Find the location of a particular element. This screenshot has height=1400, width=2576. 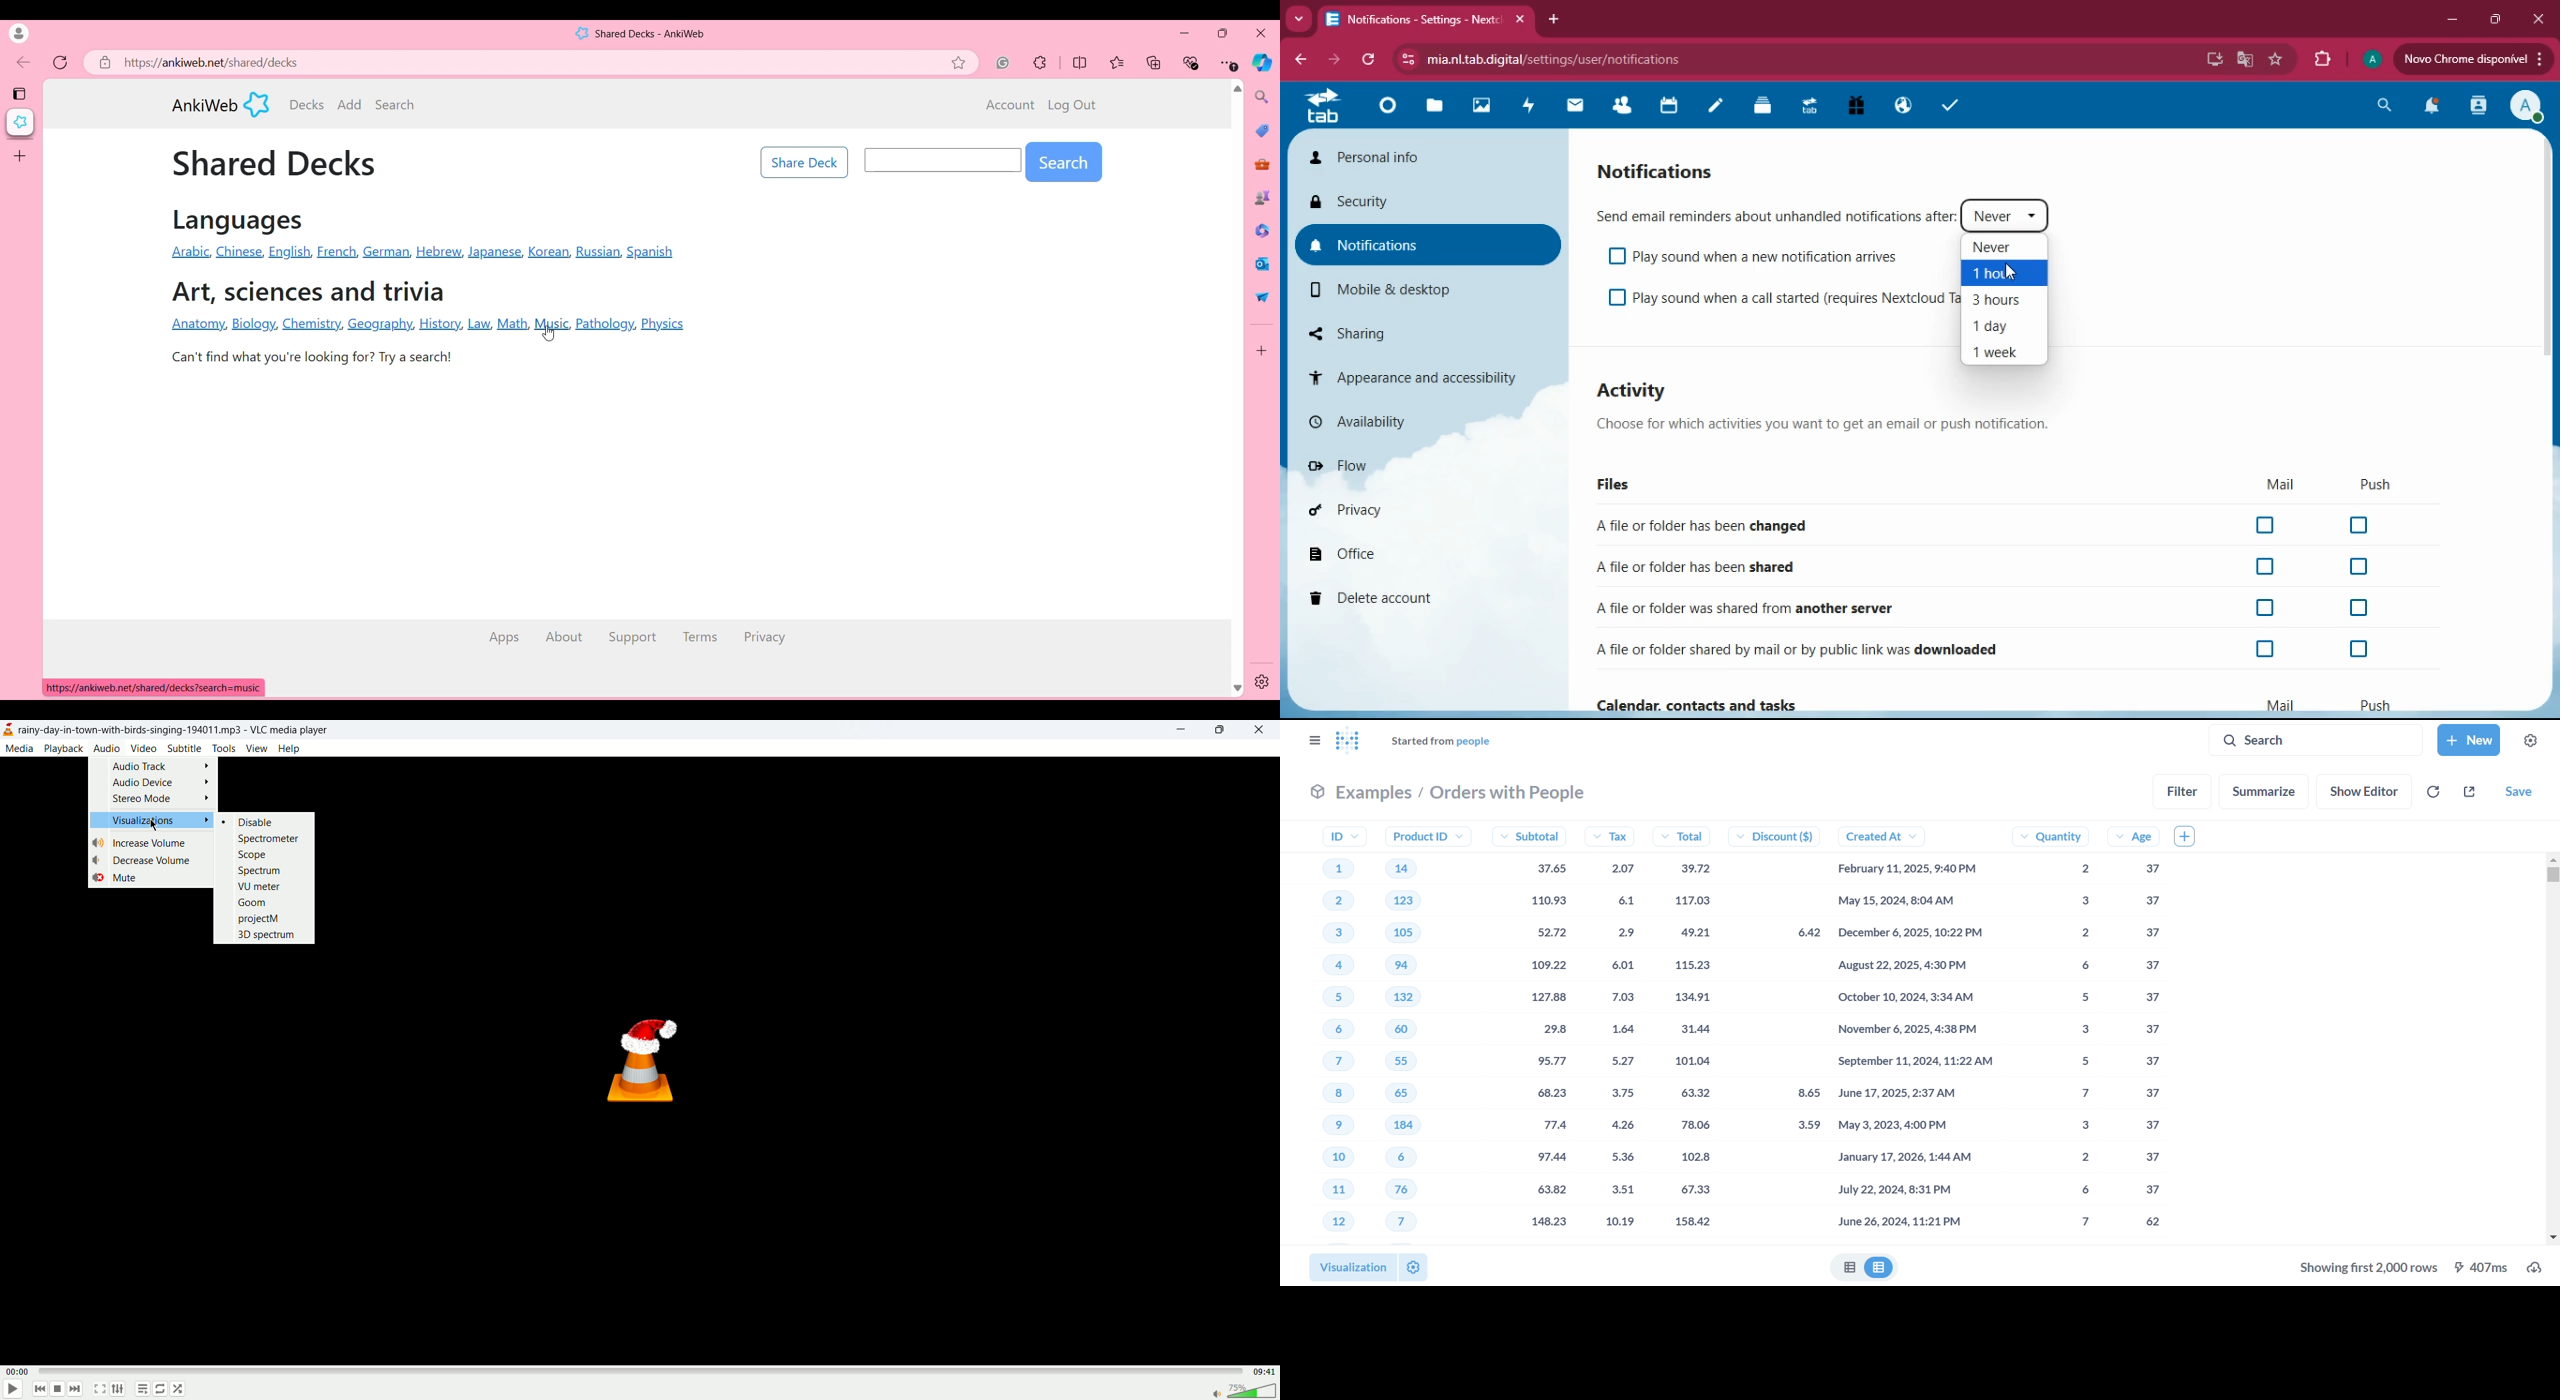

Split screen is located at coordinates (1080, 62).